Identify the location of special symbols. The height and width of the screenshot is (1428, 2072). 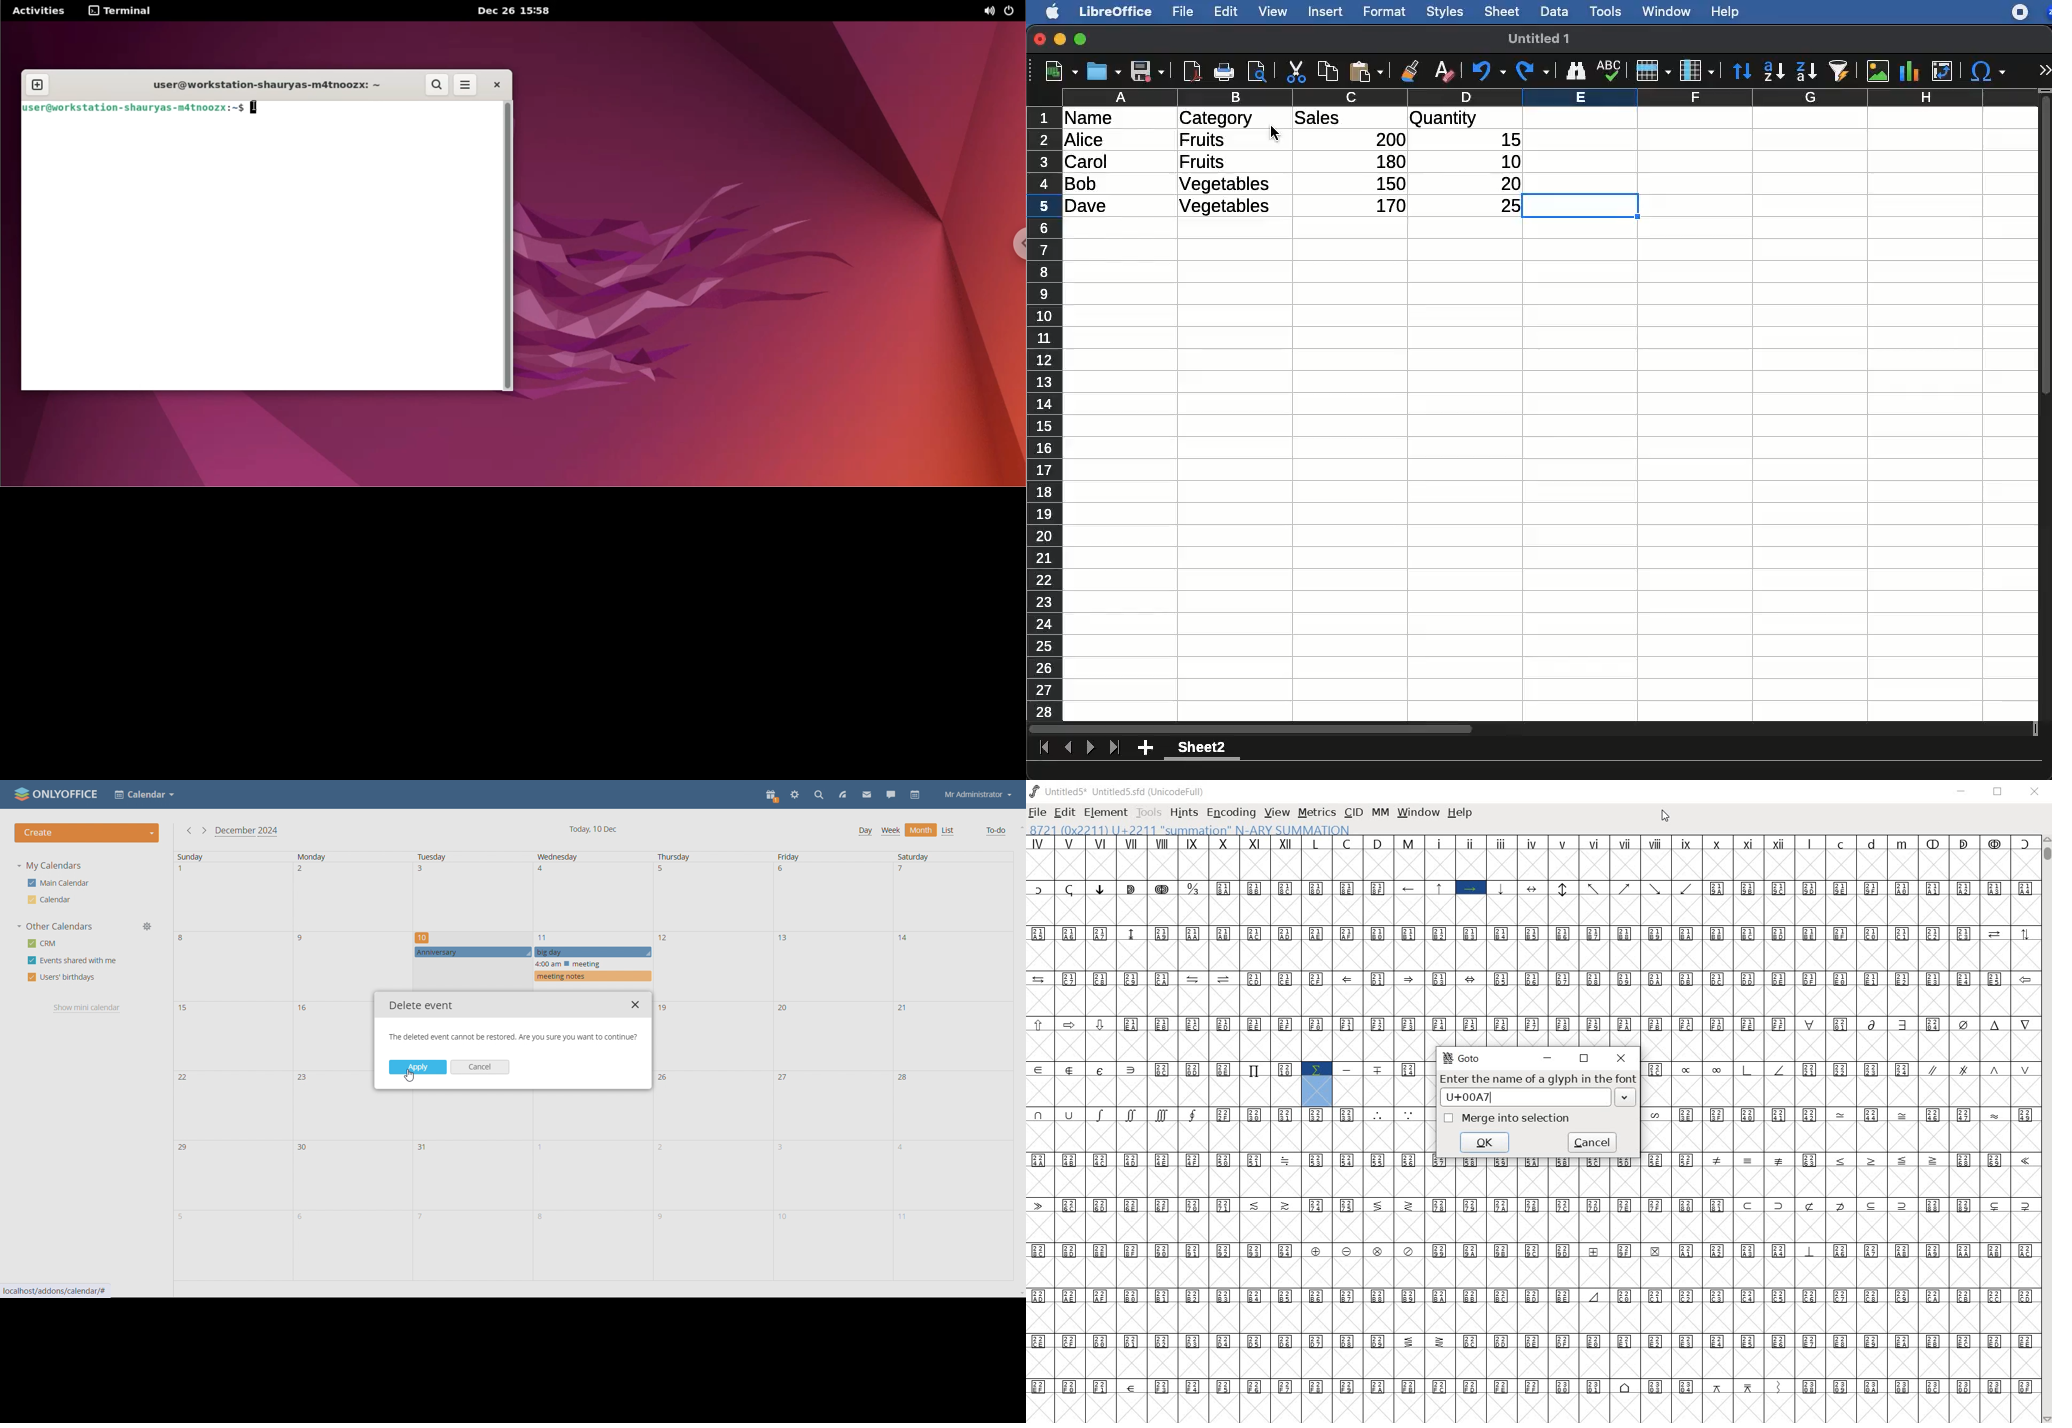
(1980, 841).